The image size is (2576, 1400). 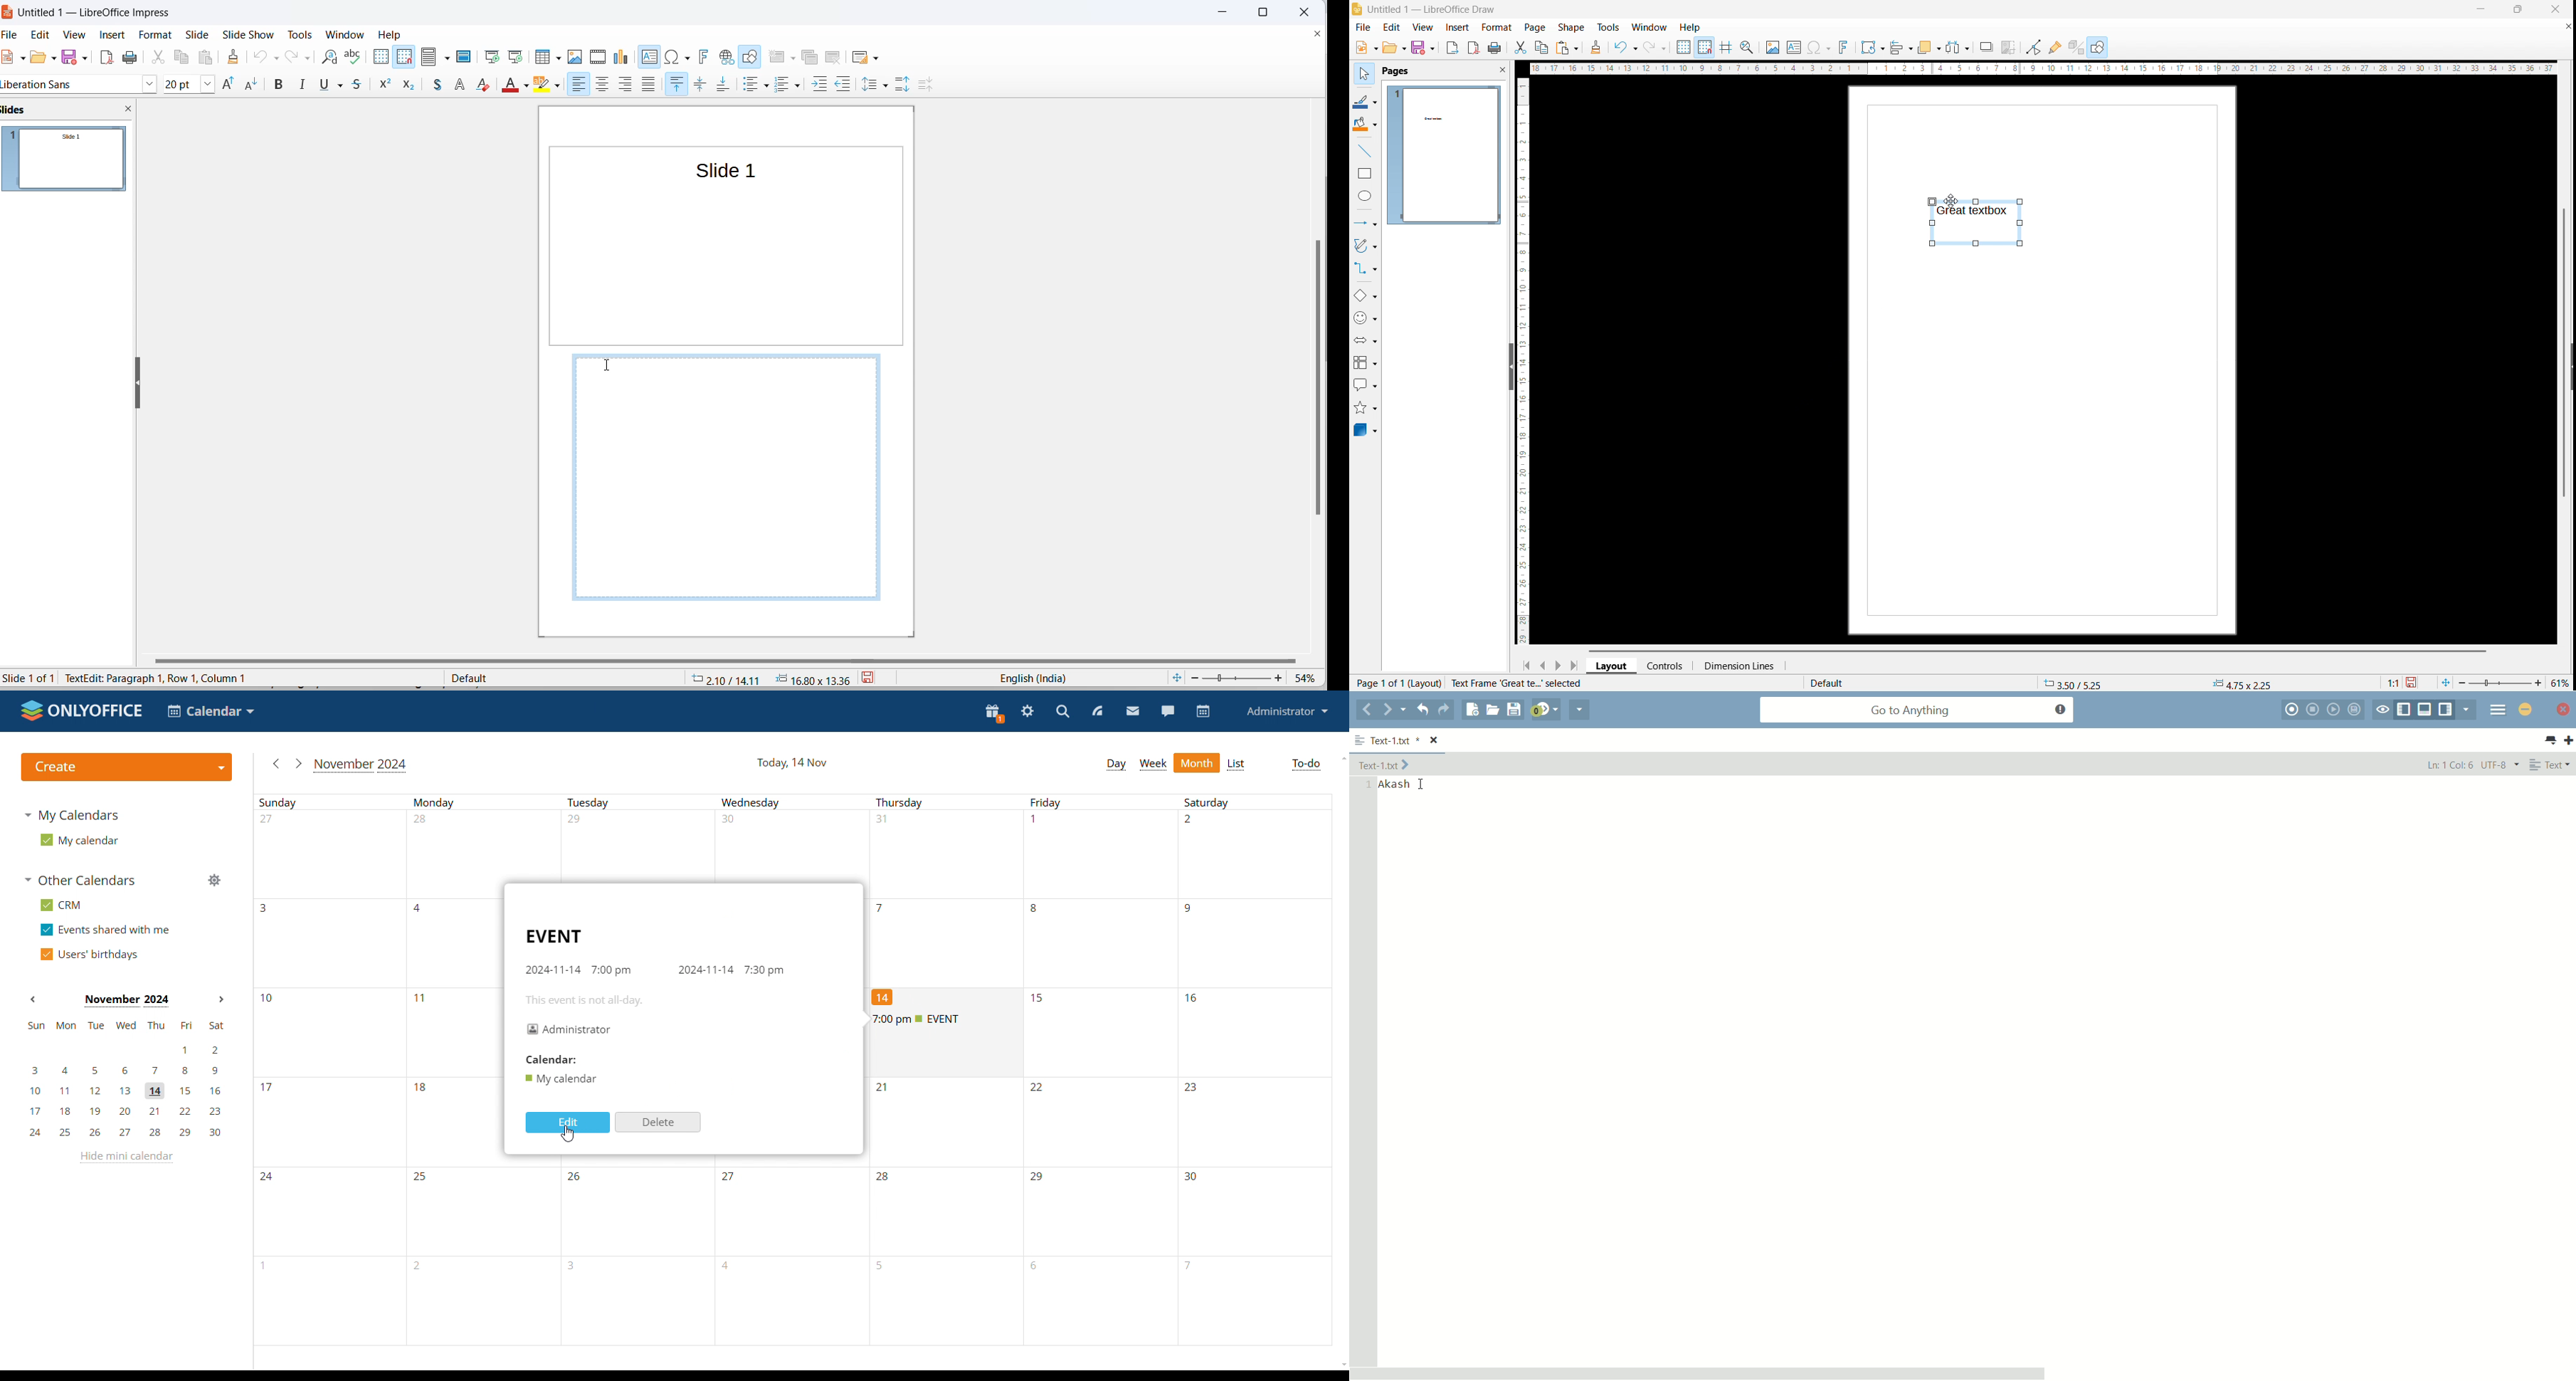 What do you see at coordinates (126, 1157) in the screenshot?
I see `hide mini calendar` at bounding box center [126, 1157].